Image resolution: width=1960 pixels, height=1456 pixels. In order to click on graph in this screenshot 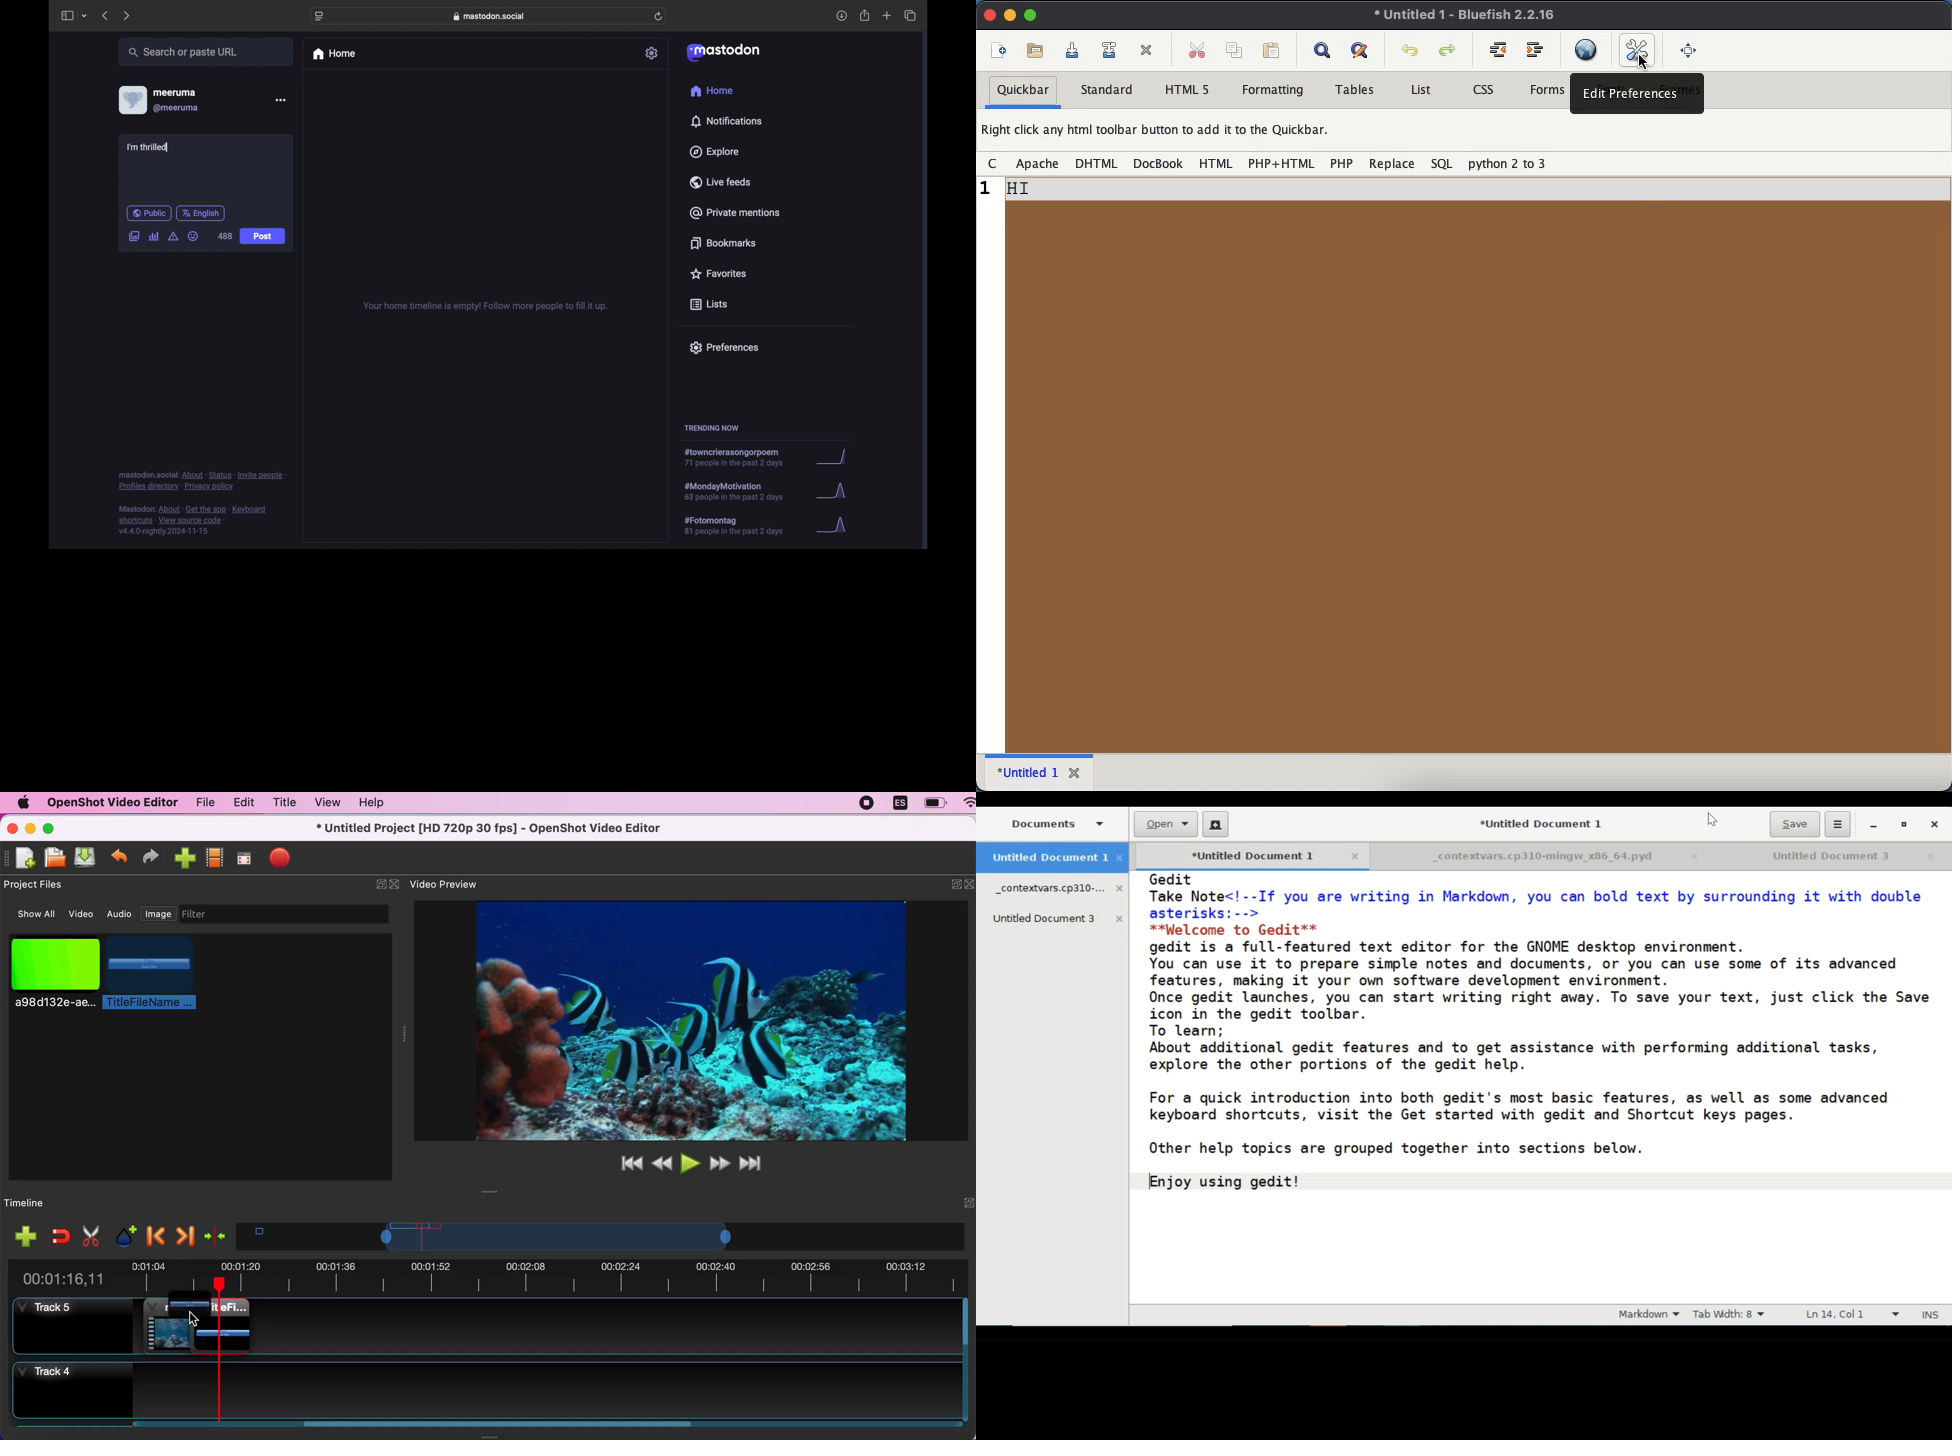, I will do `click(834, 492)`.